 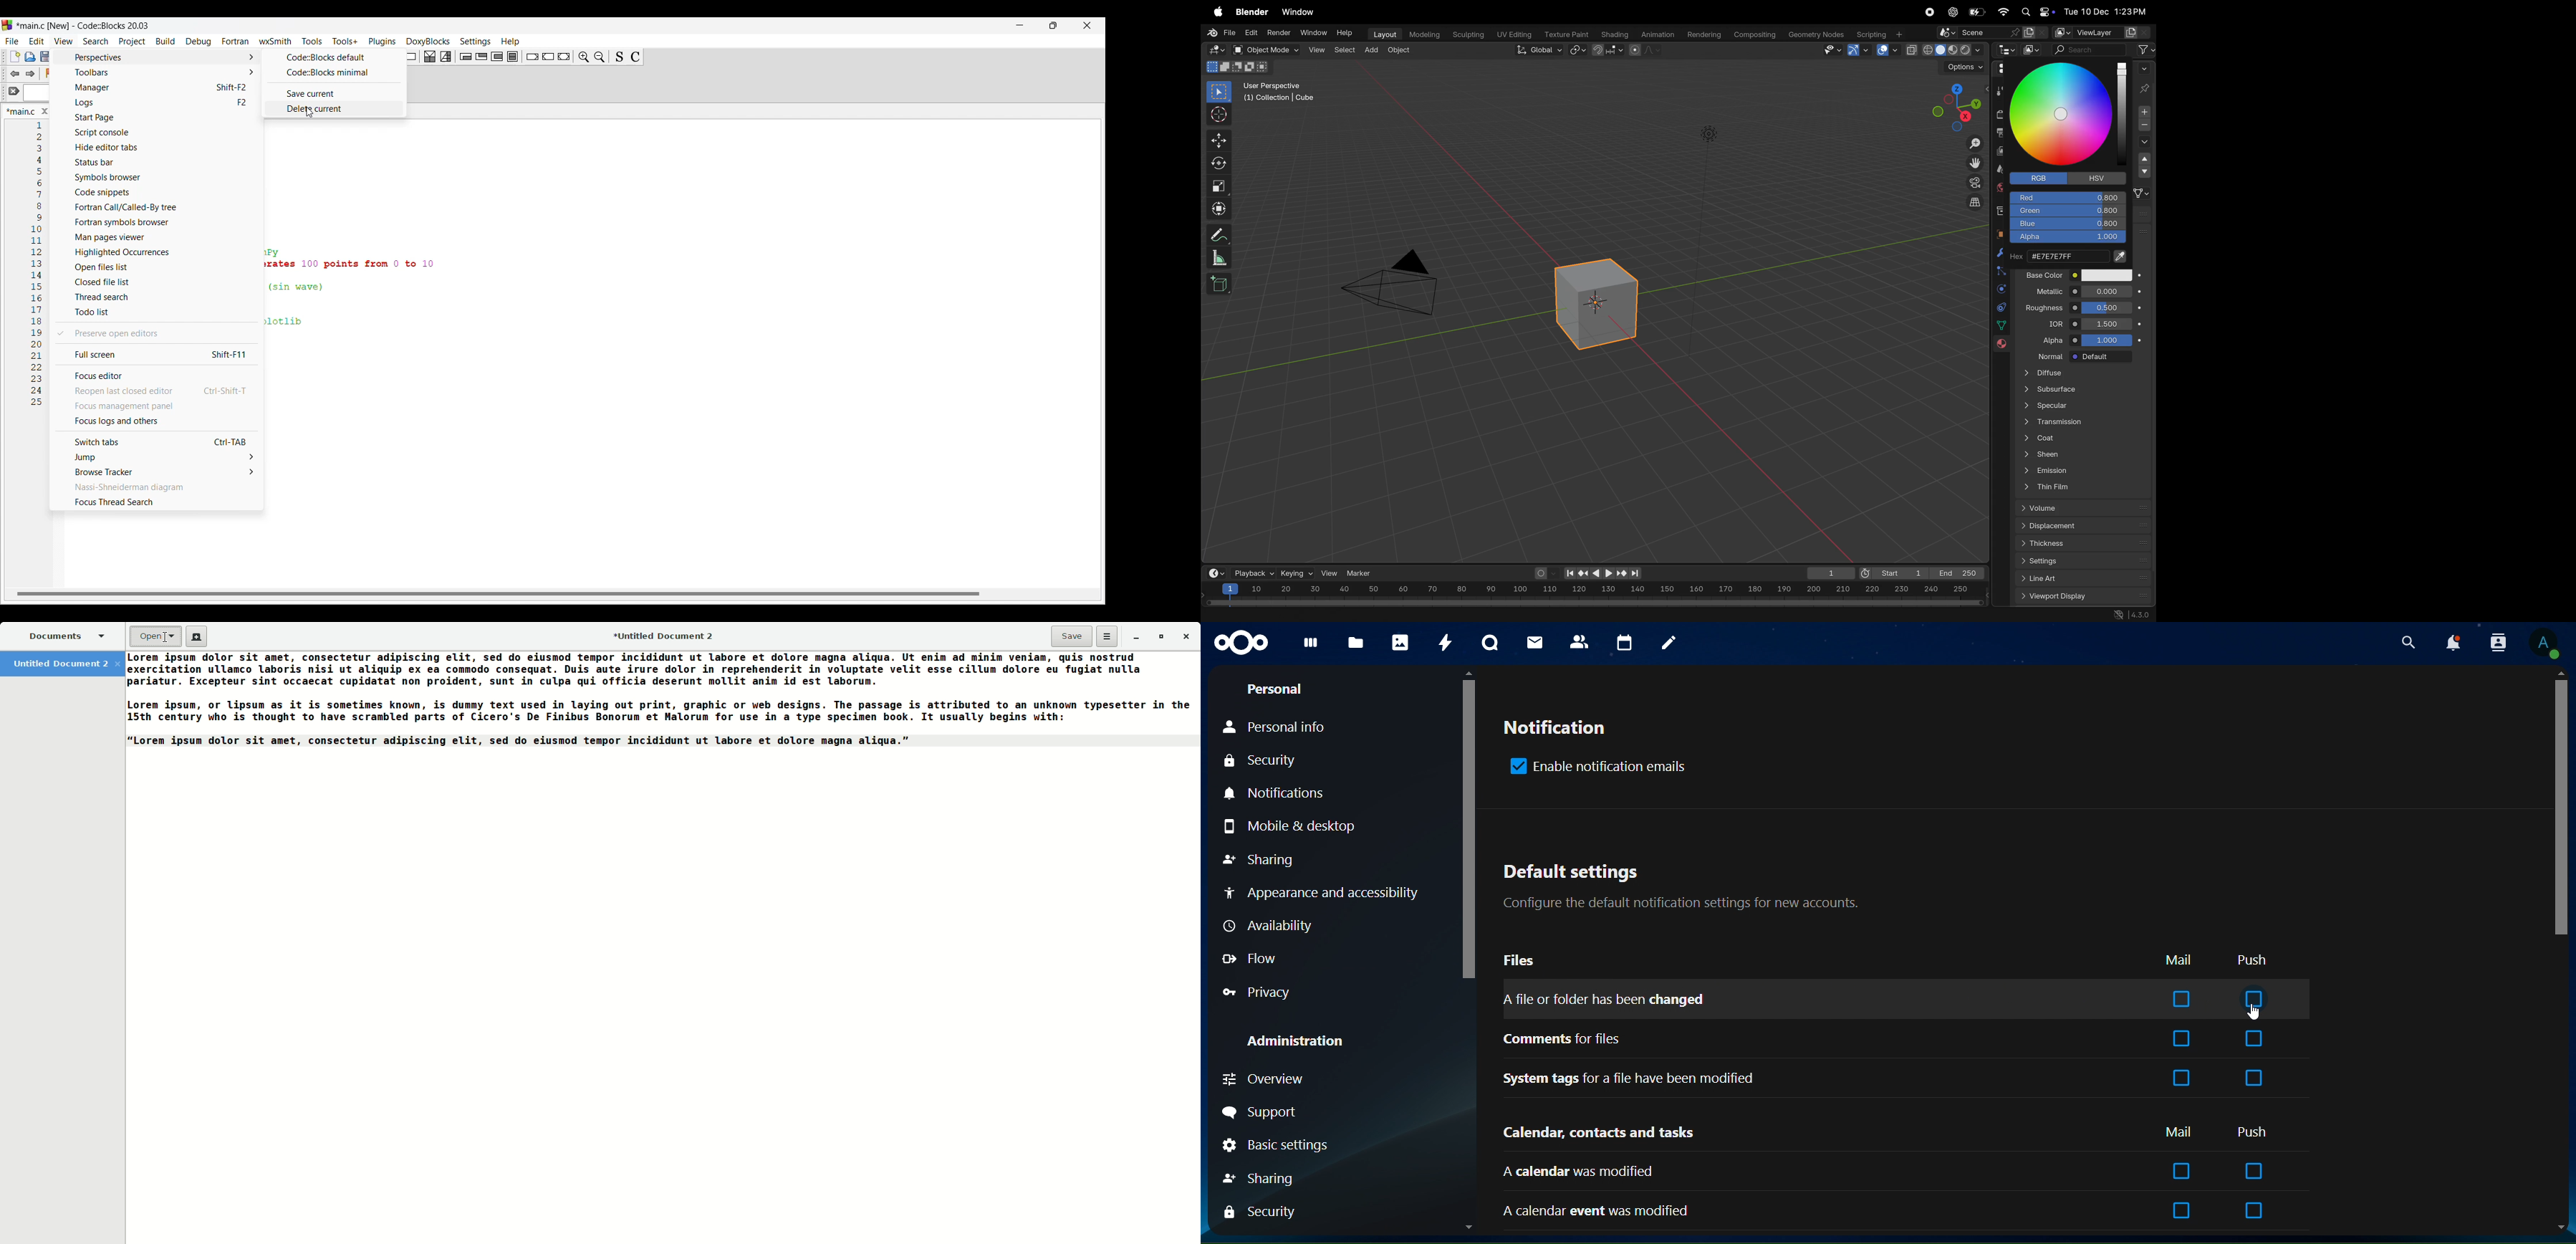 I want to click on Edit menu, so click(x=37, y=41).